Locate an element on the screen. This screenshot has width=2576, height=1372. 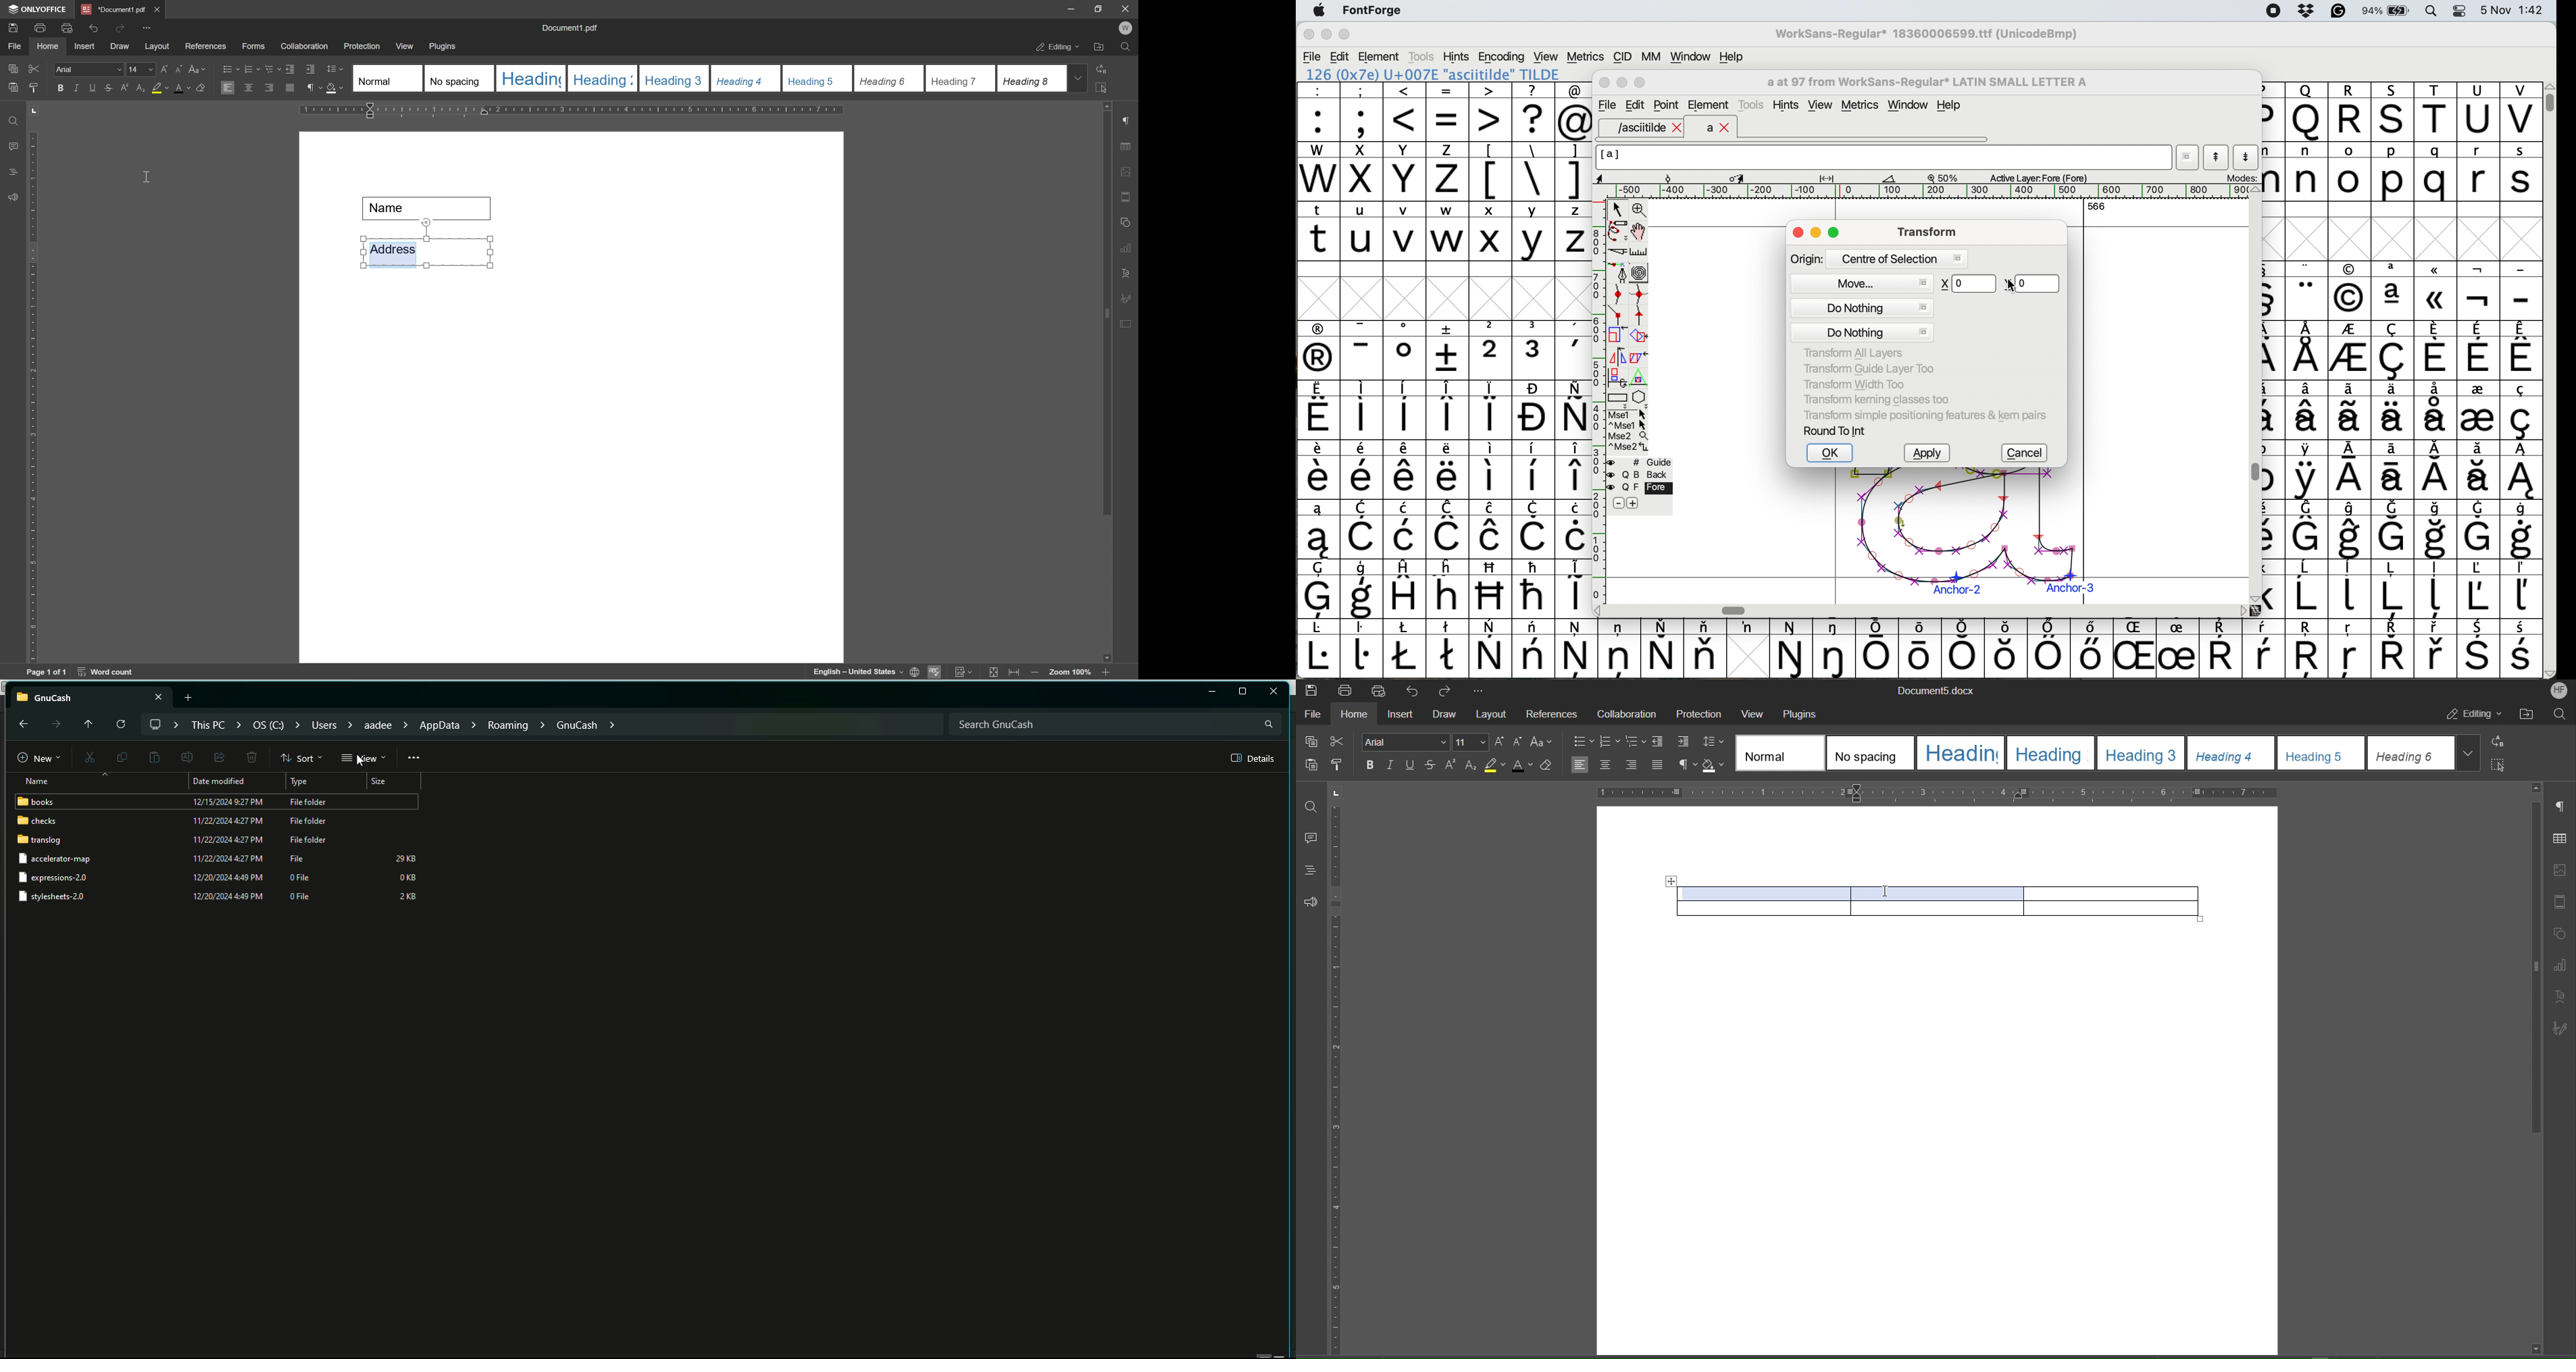
plugins is located at coordinates (443, 47).